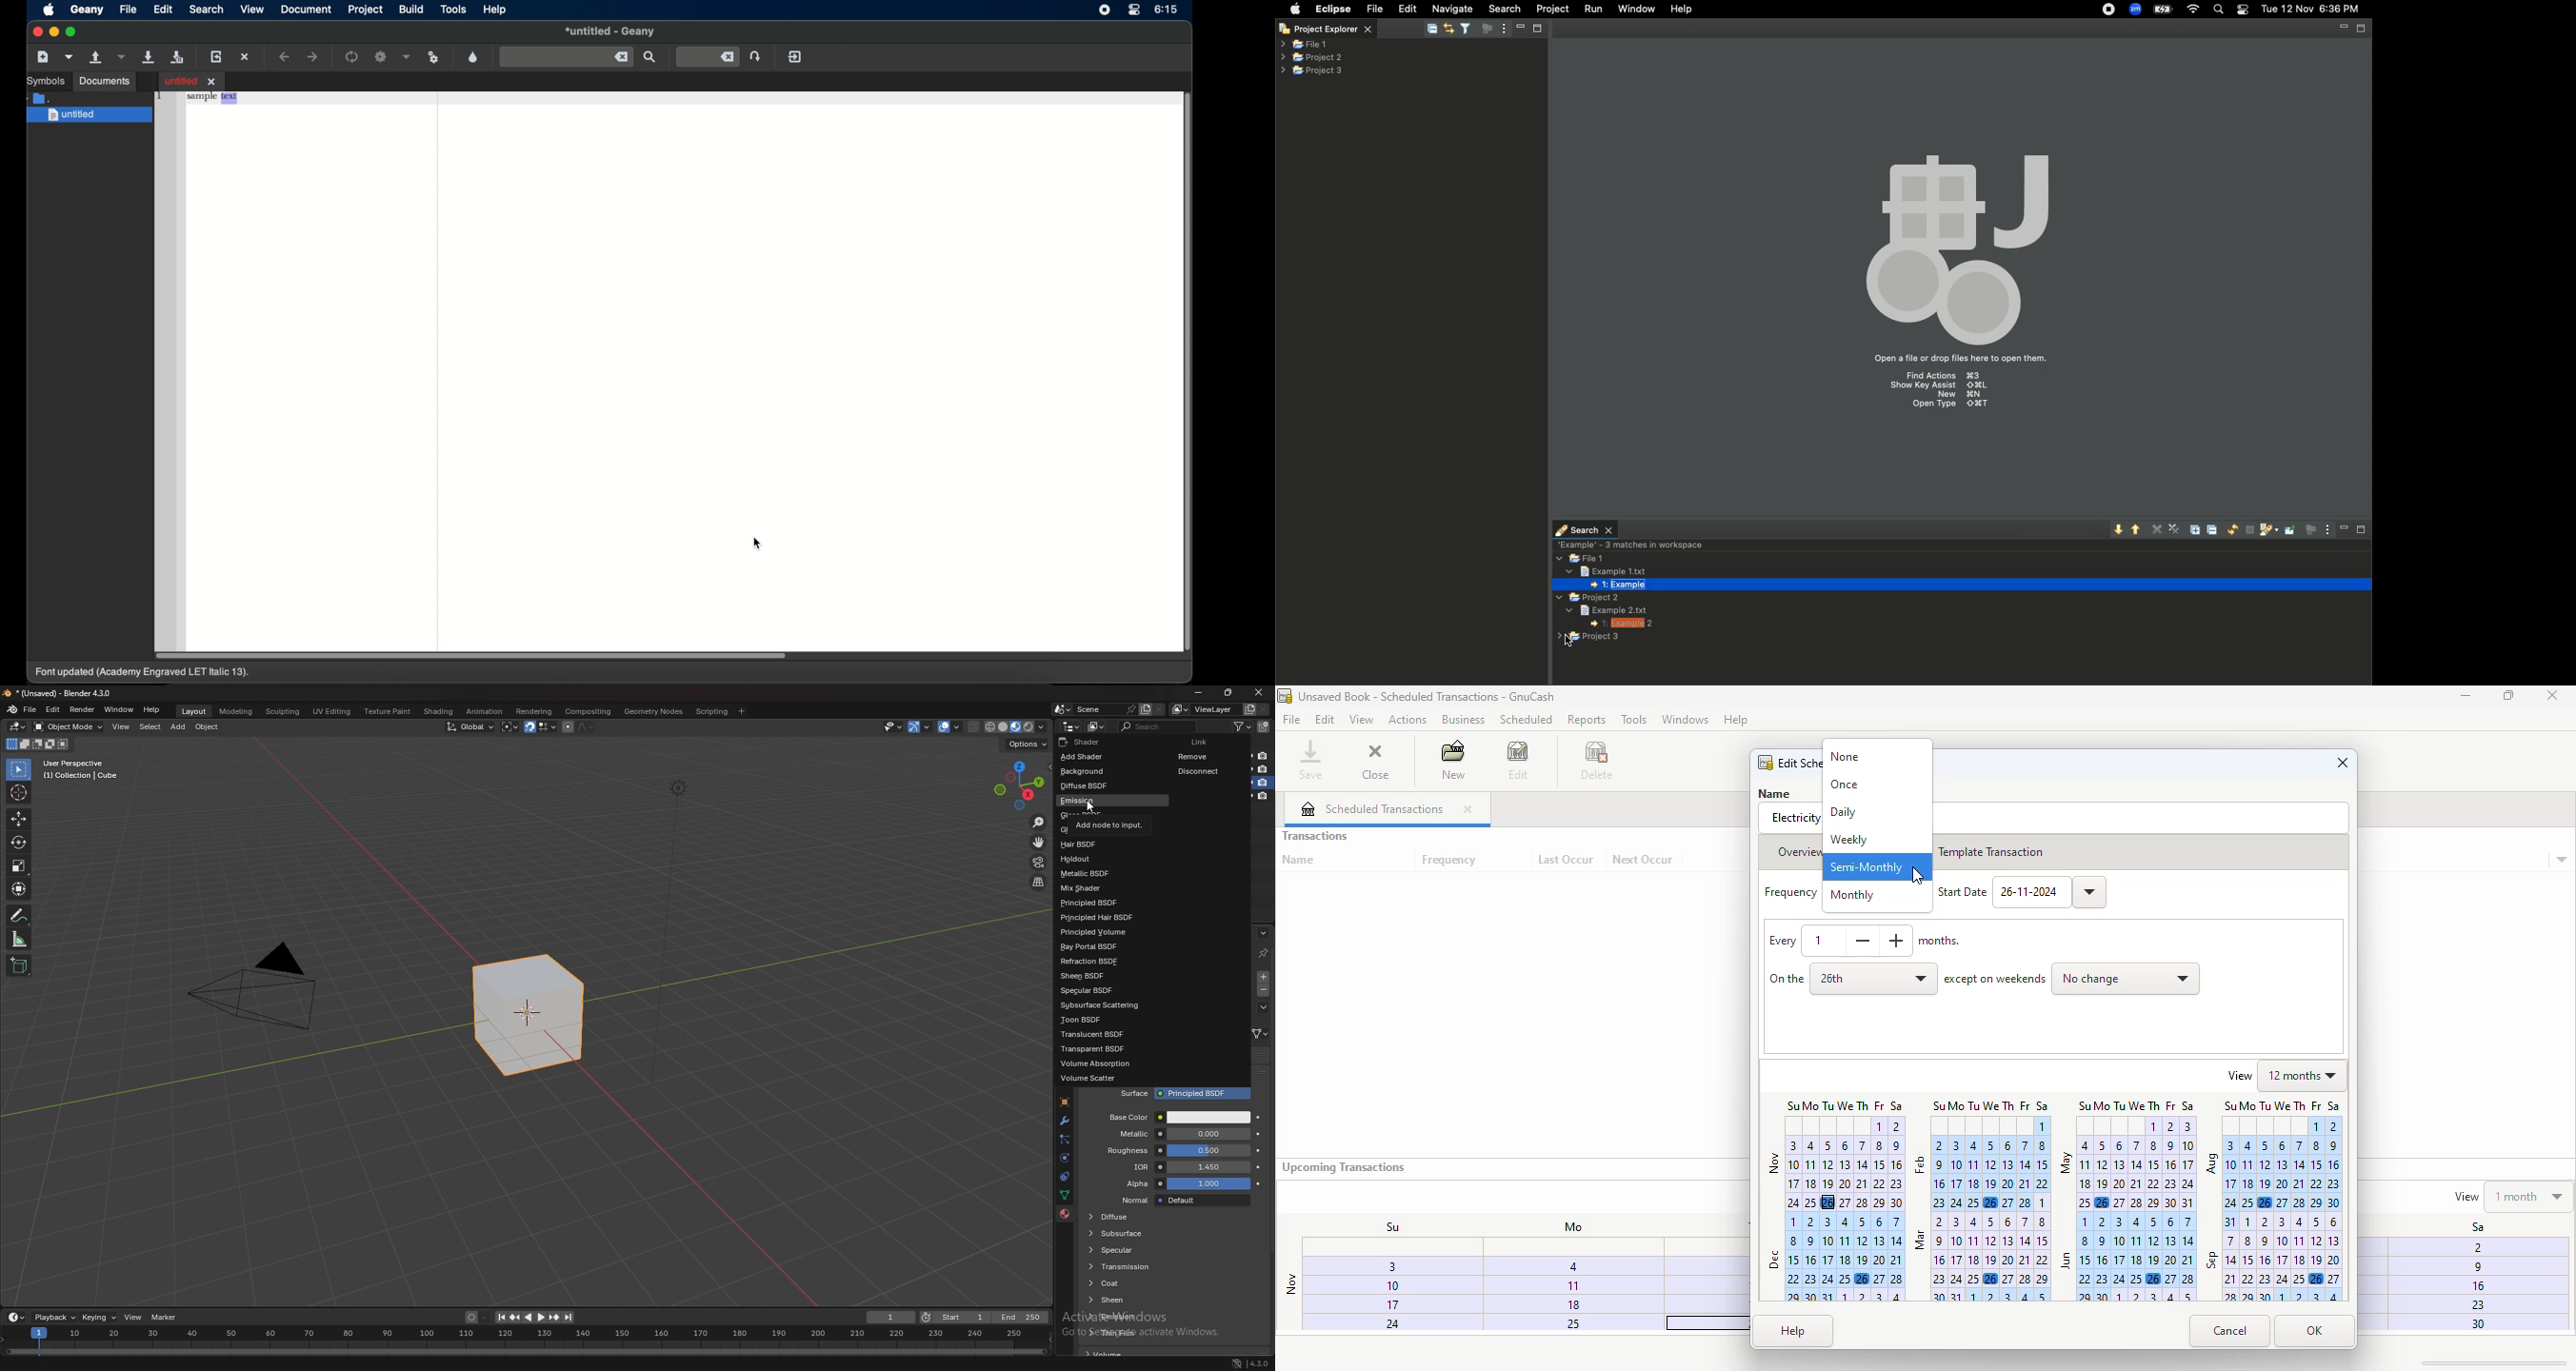 The image size is (2576, 1372). Describe the element at coordinates (192, 81) in the screenshot. I see `untitled file` at that location.